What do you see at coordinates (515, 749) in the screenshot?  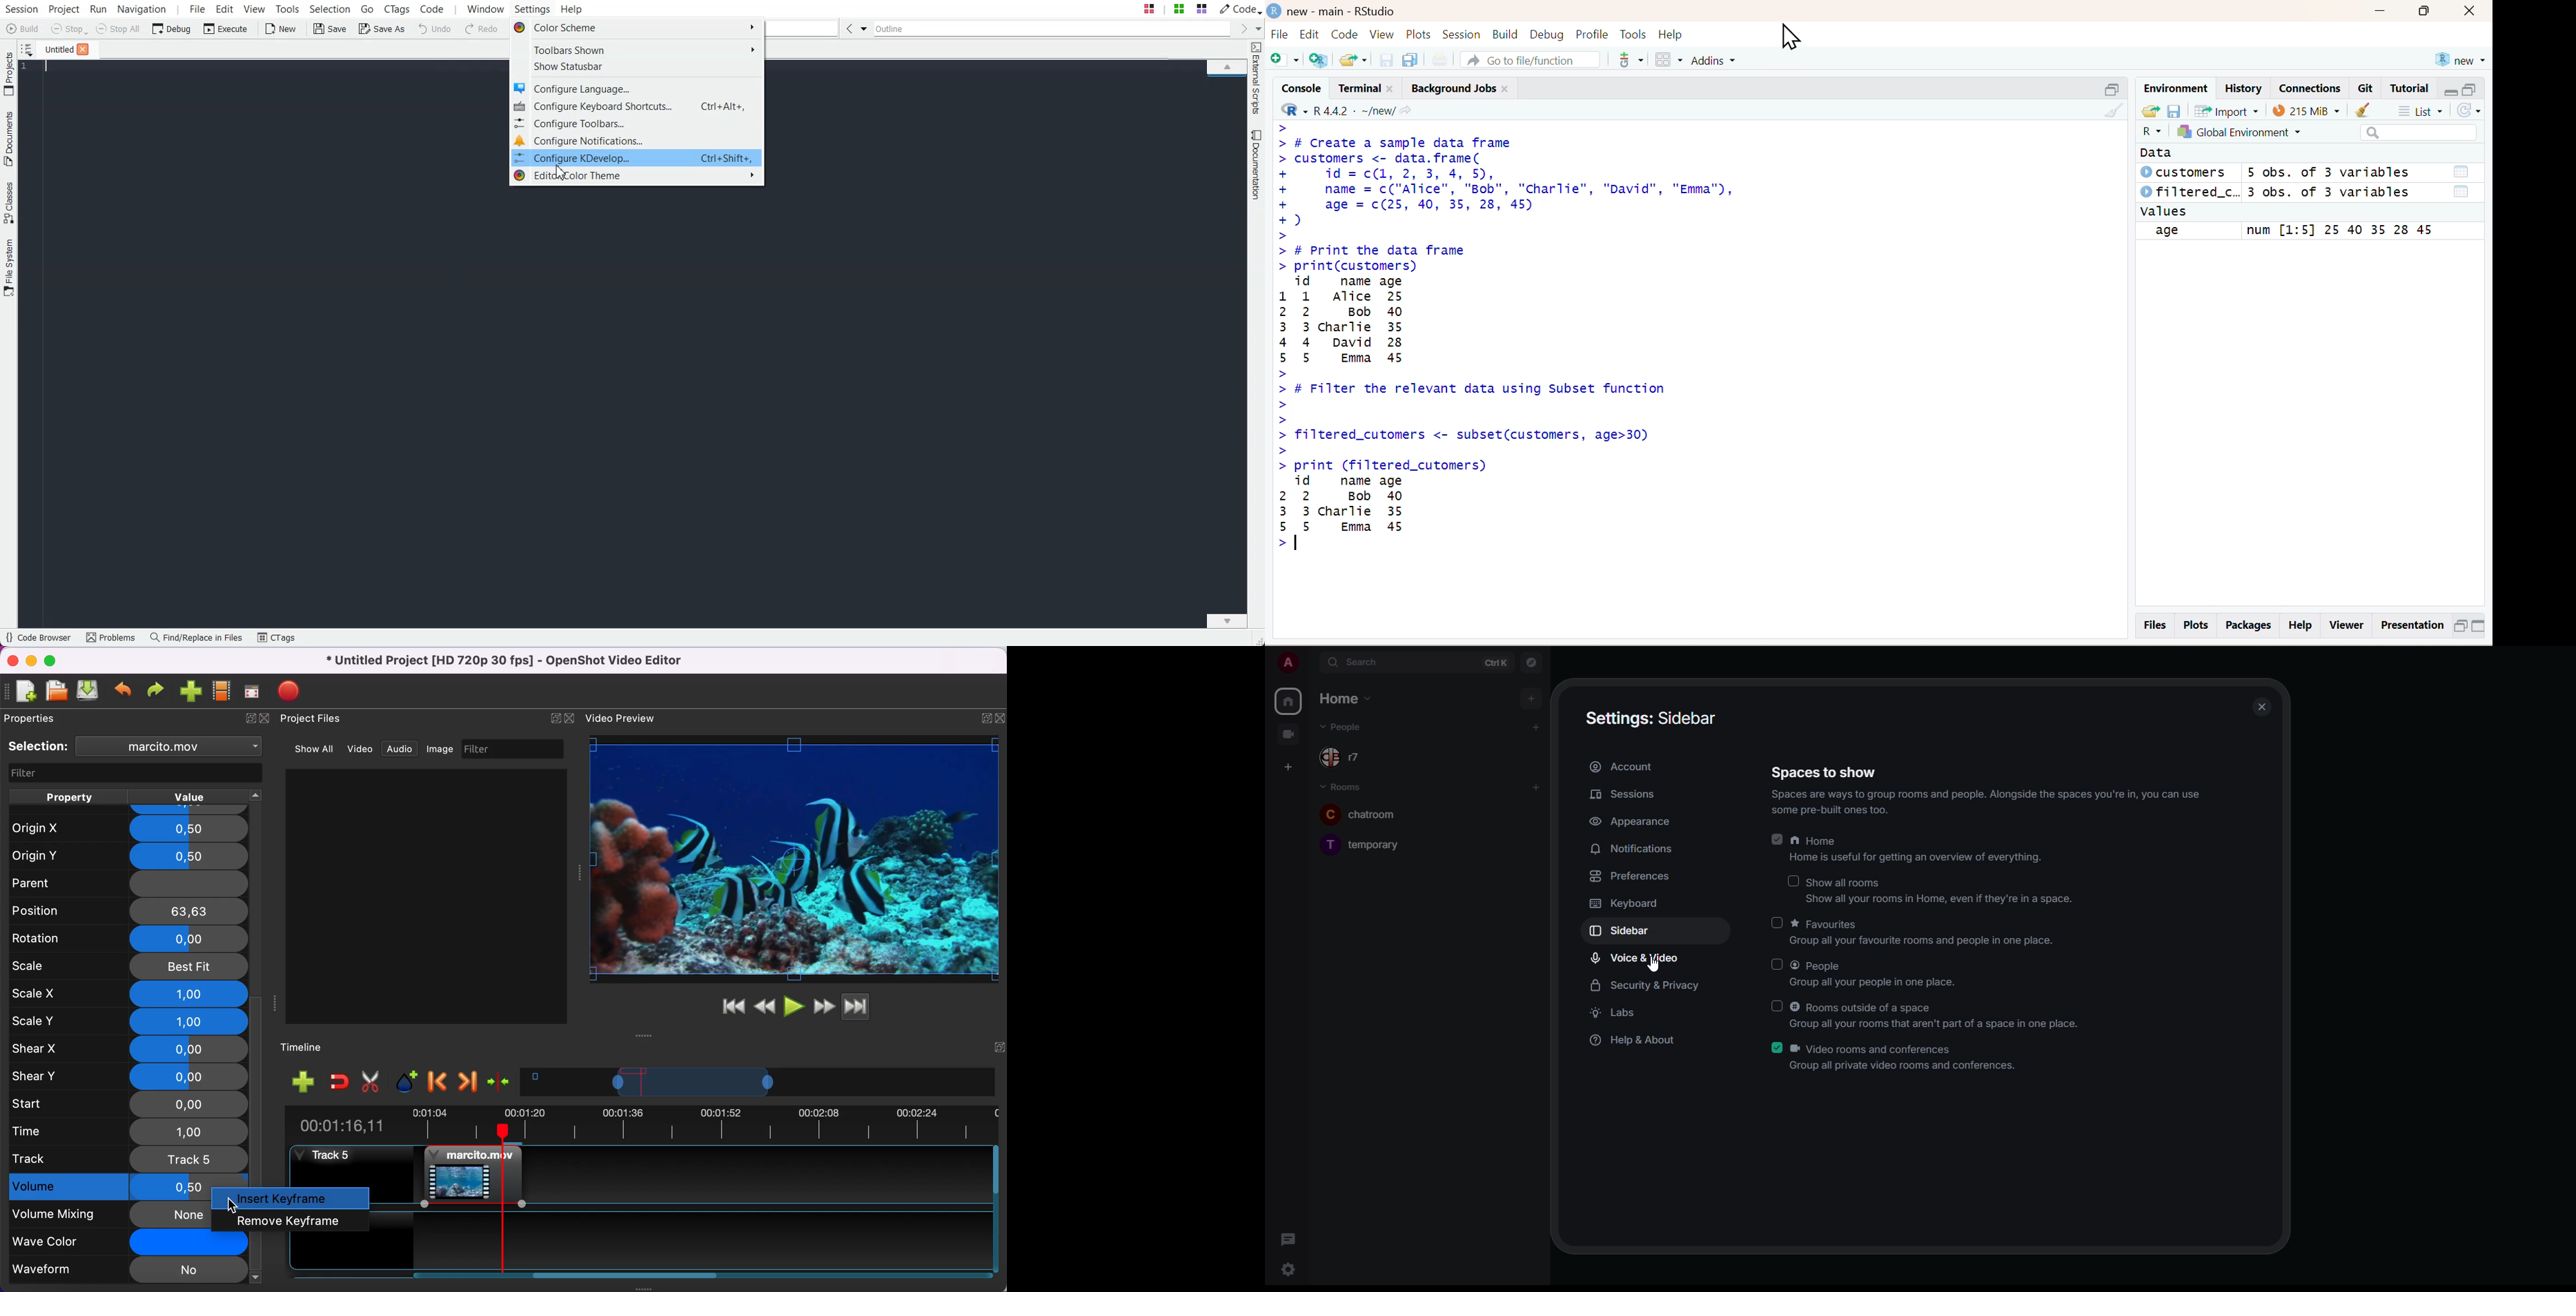 I see `filter` at bounding box center [515, 749].